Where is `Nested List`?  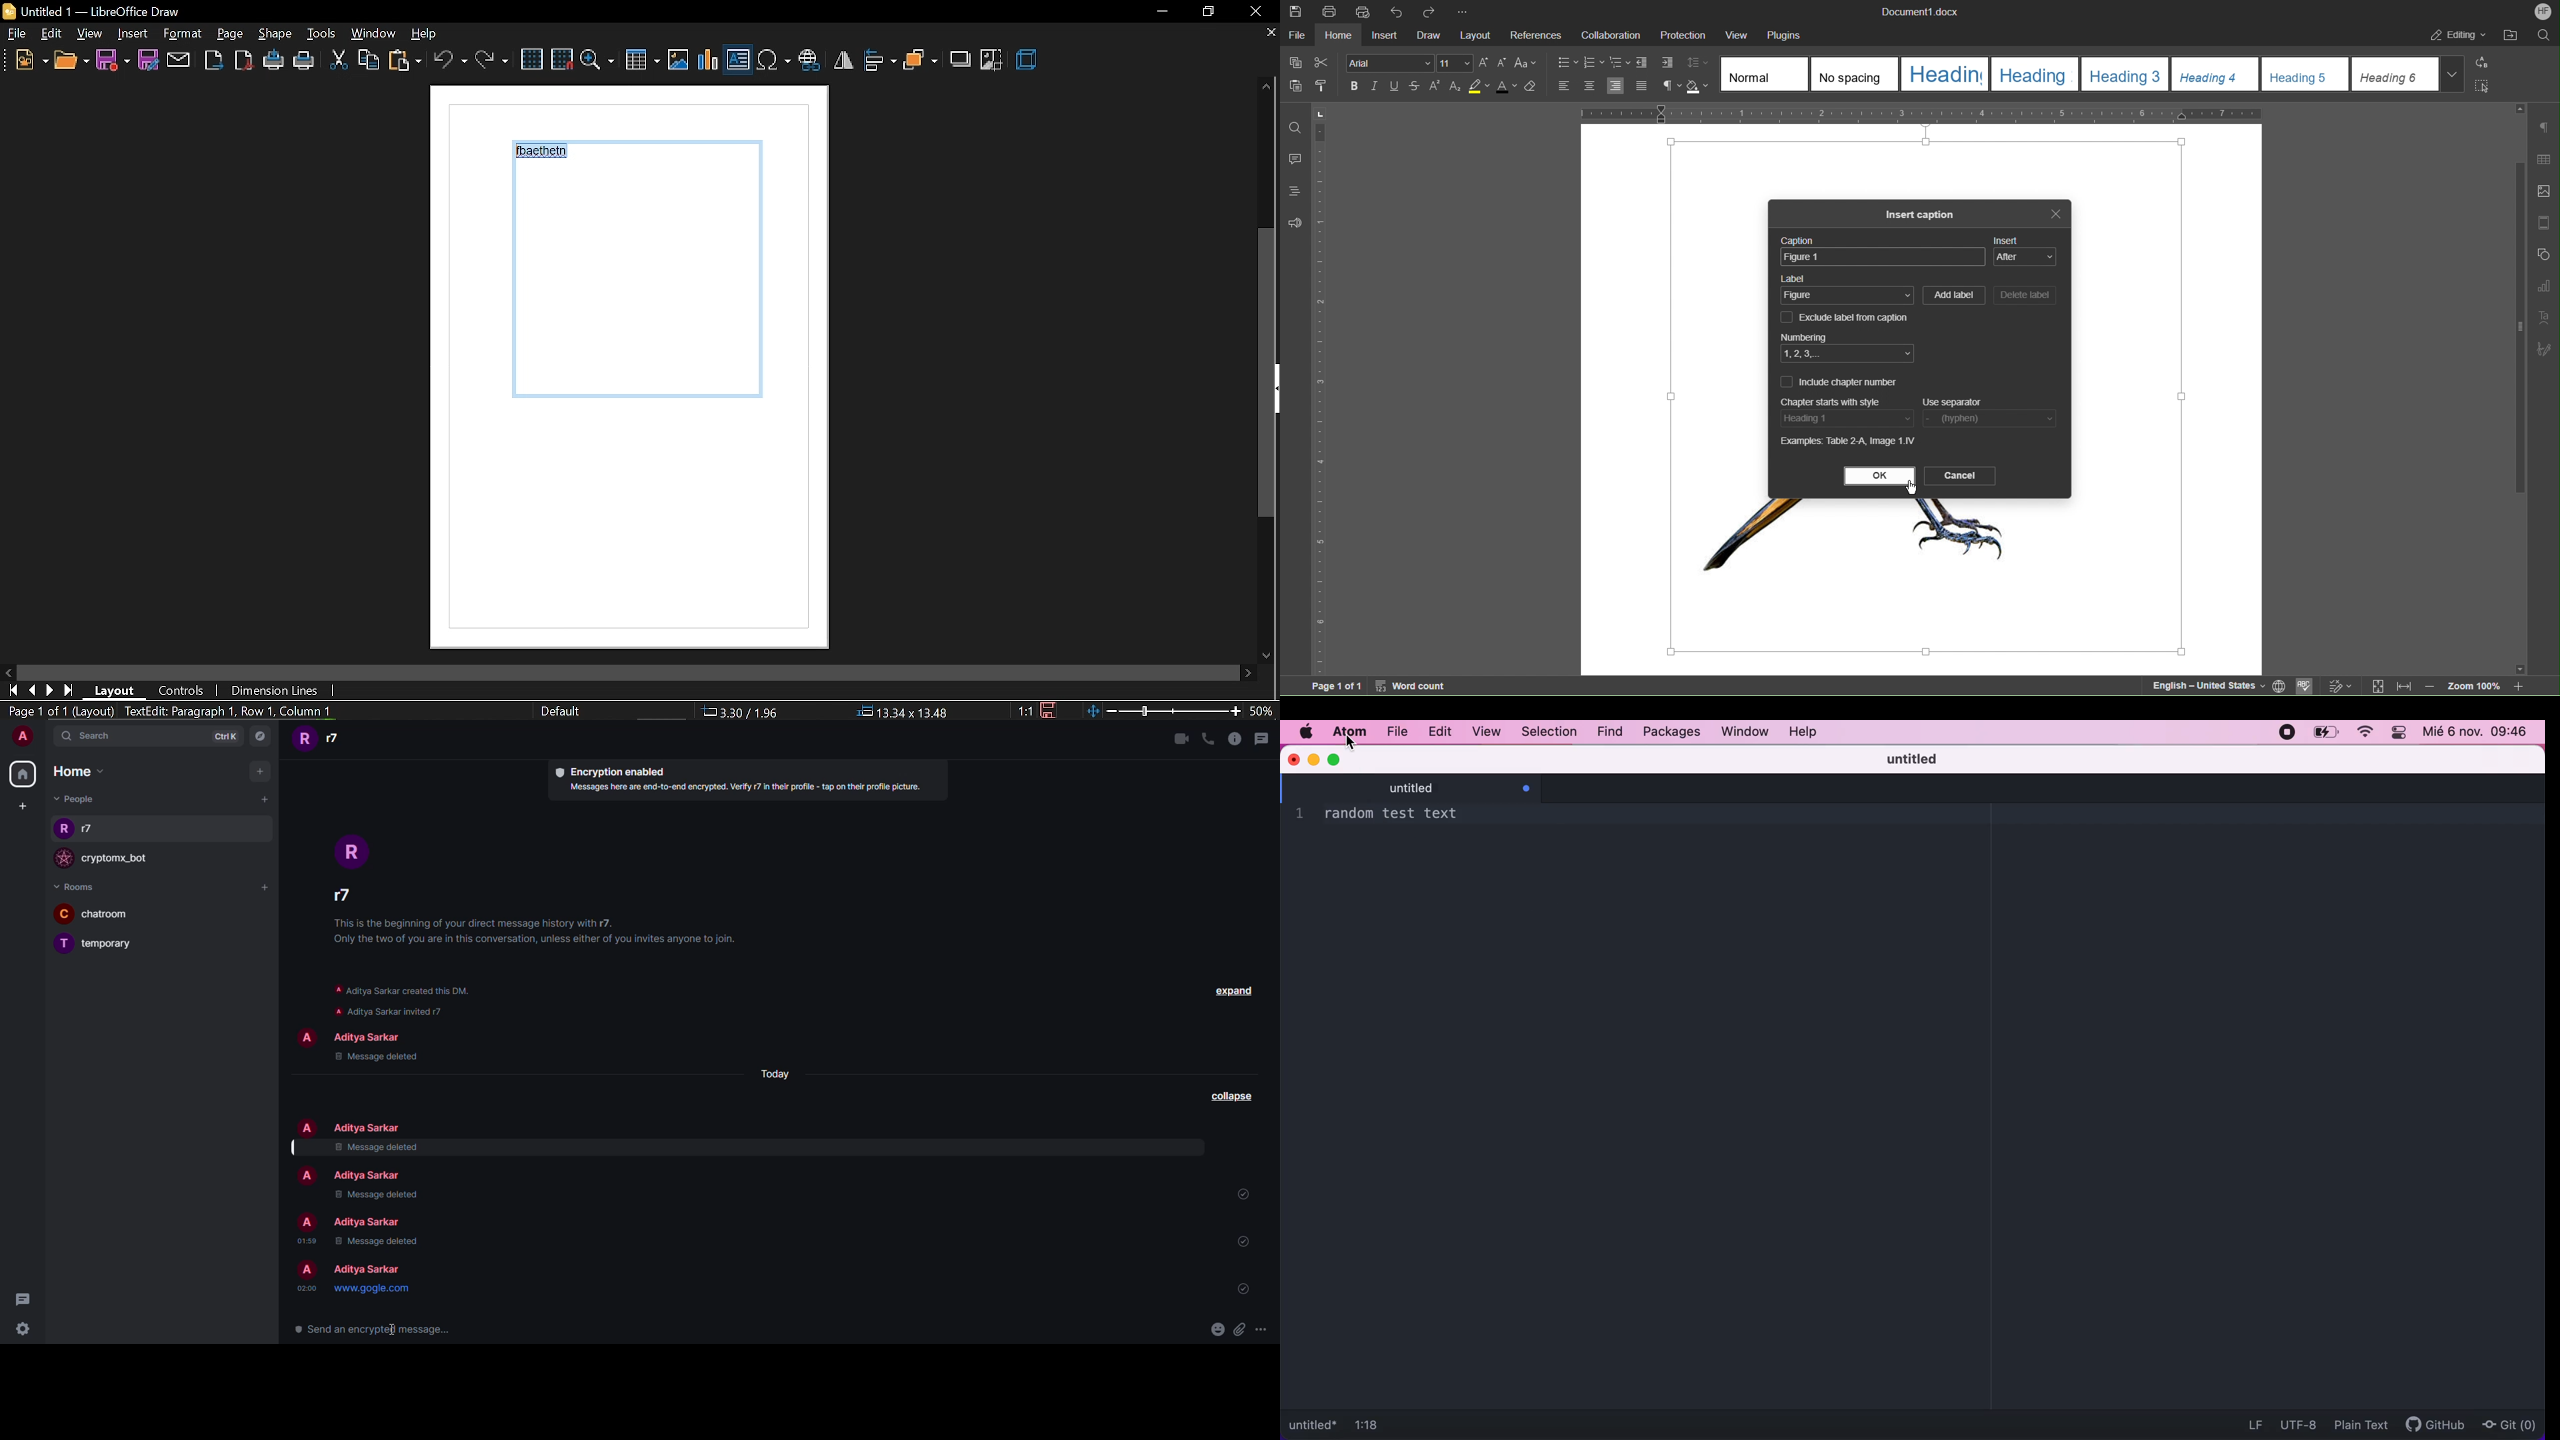
Nested List is located at coordinates (1621, 63).